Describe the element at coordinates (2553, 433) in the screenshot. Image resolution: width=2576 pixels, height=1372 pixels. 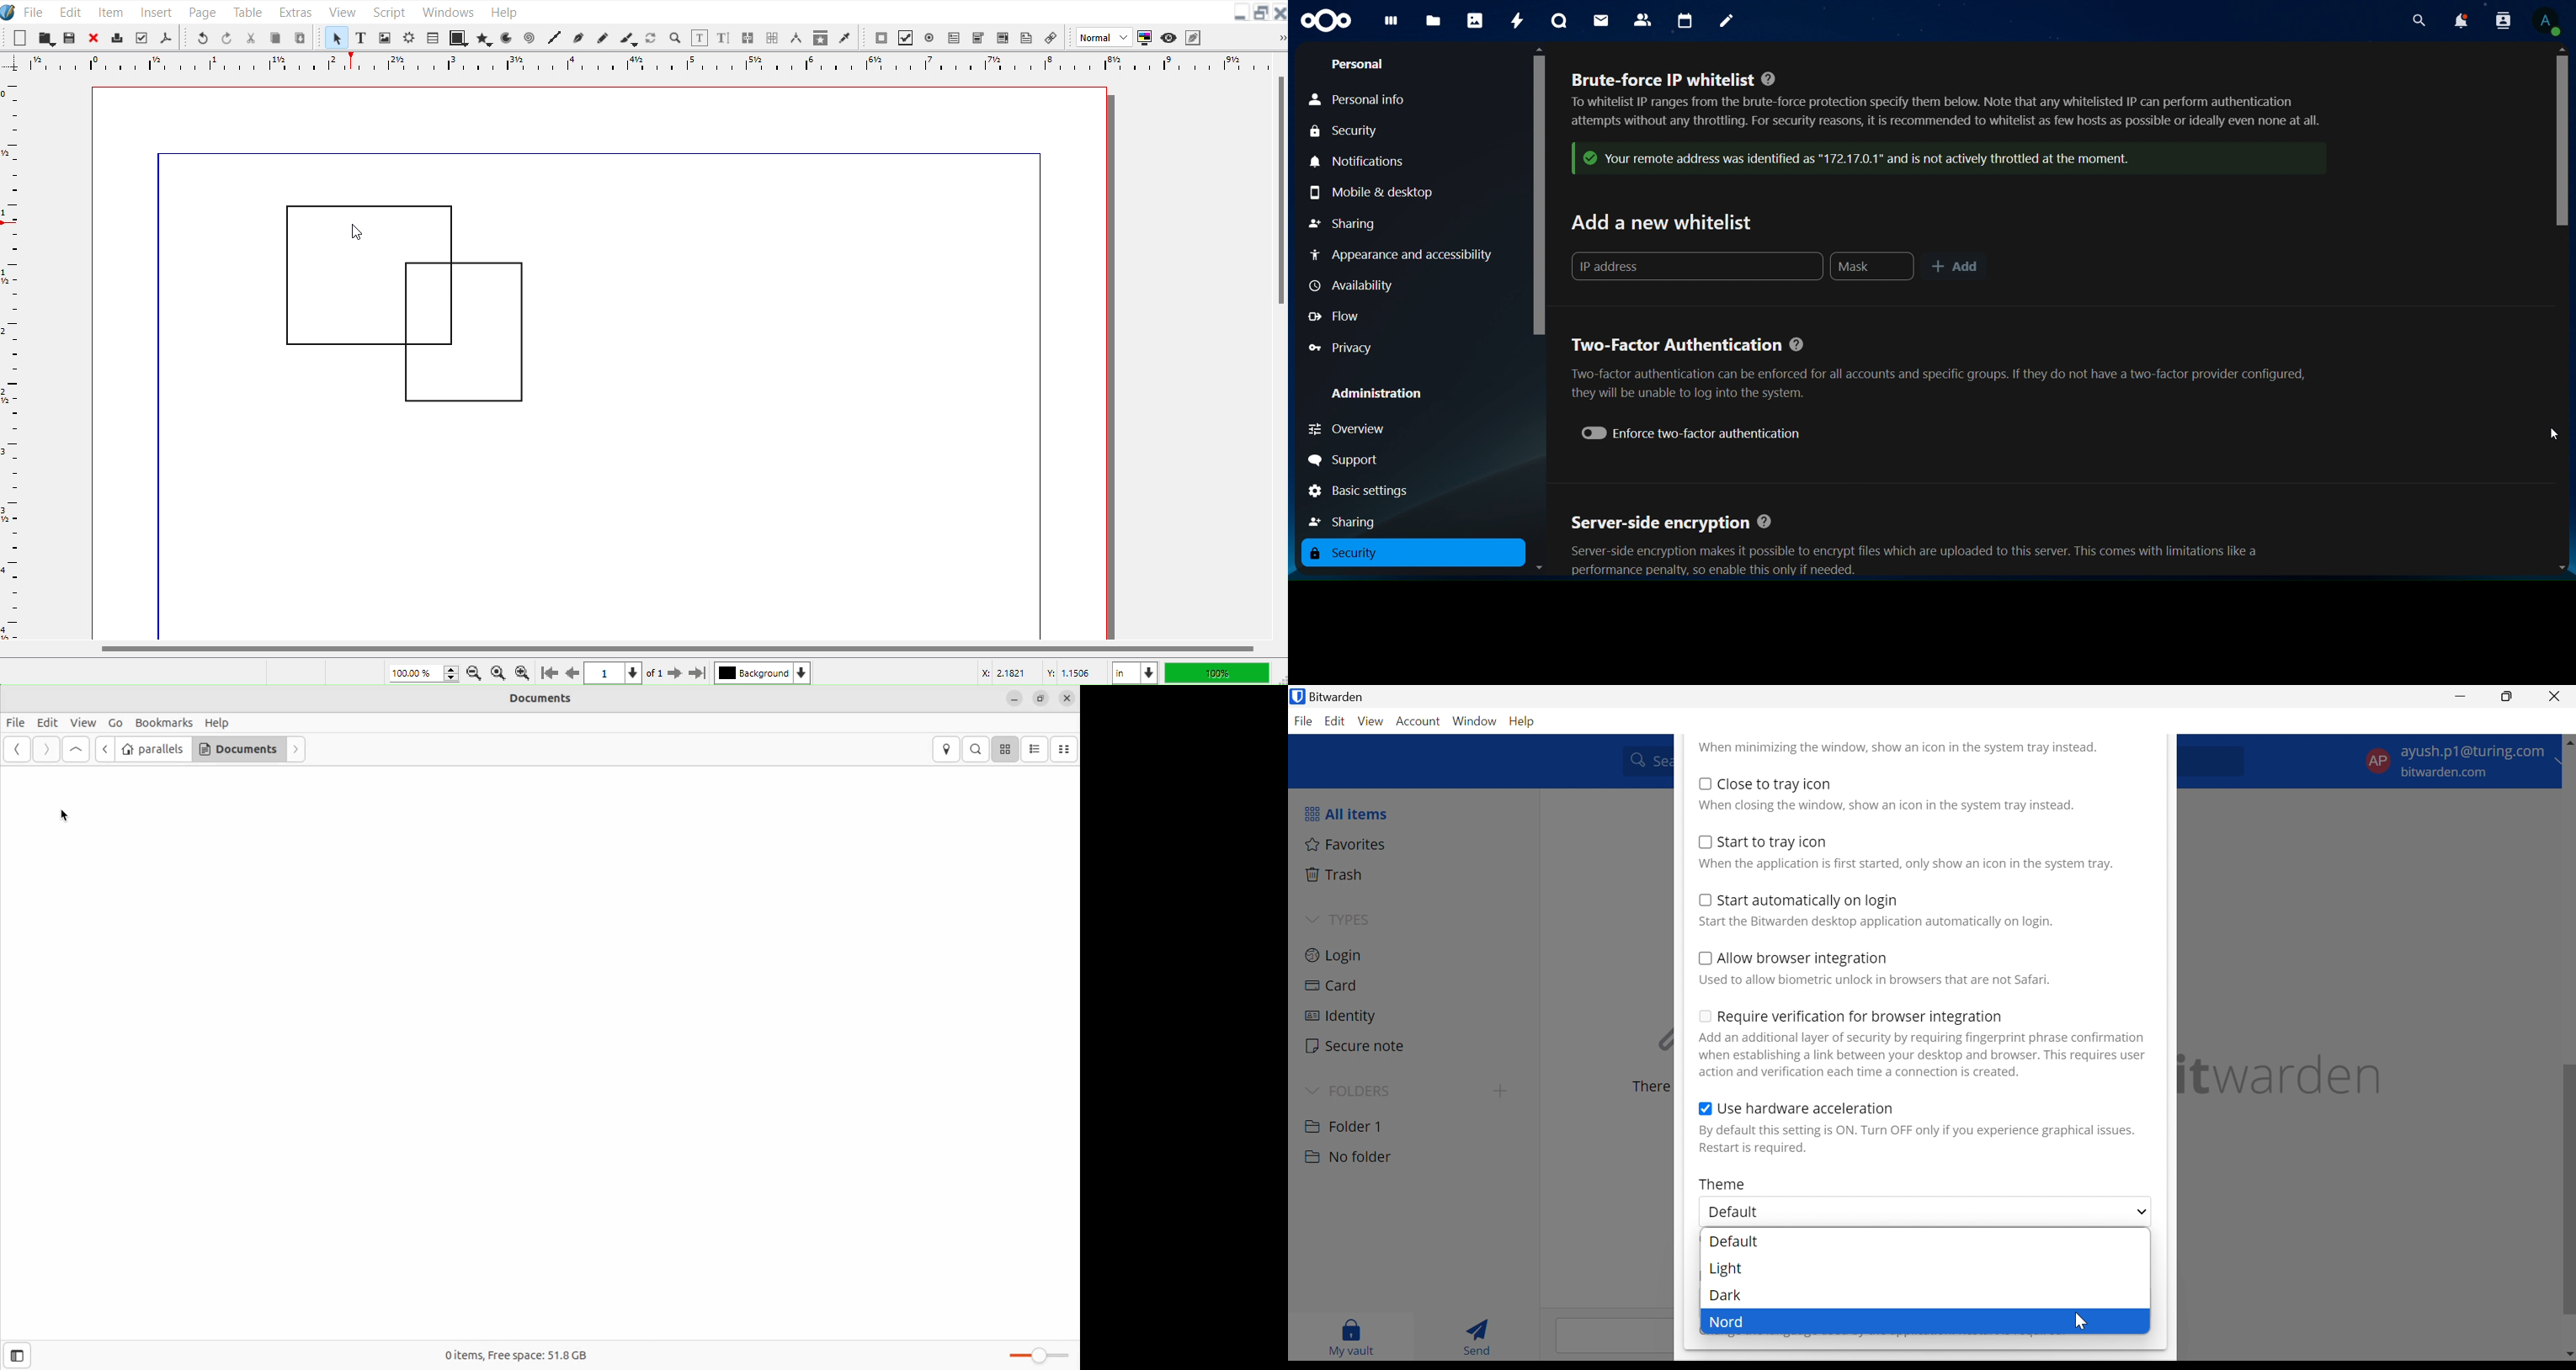
I see `cursor` at that location.